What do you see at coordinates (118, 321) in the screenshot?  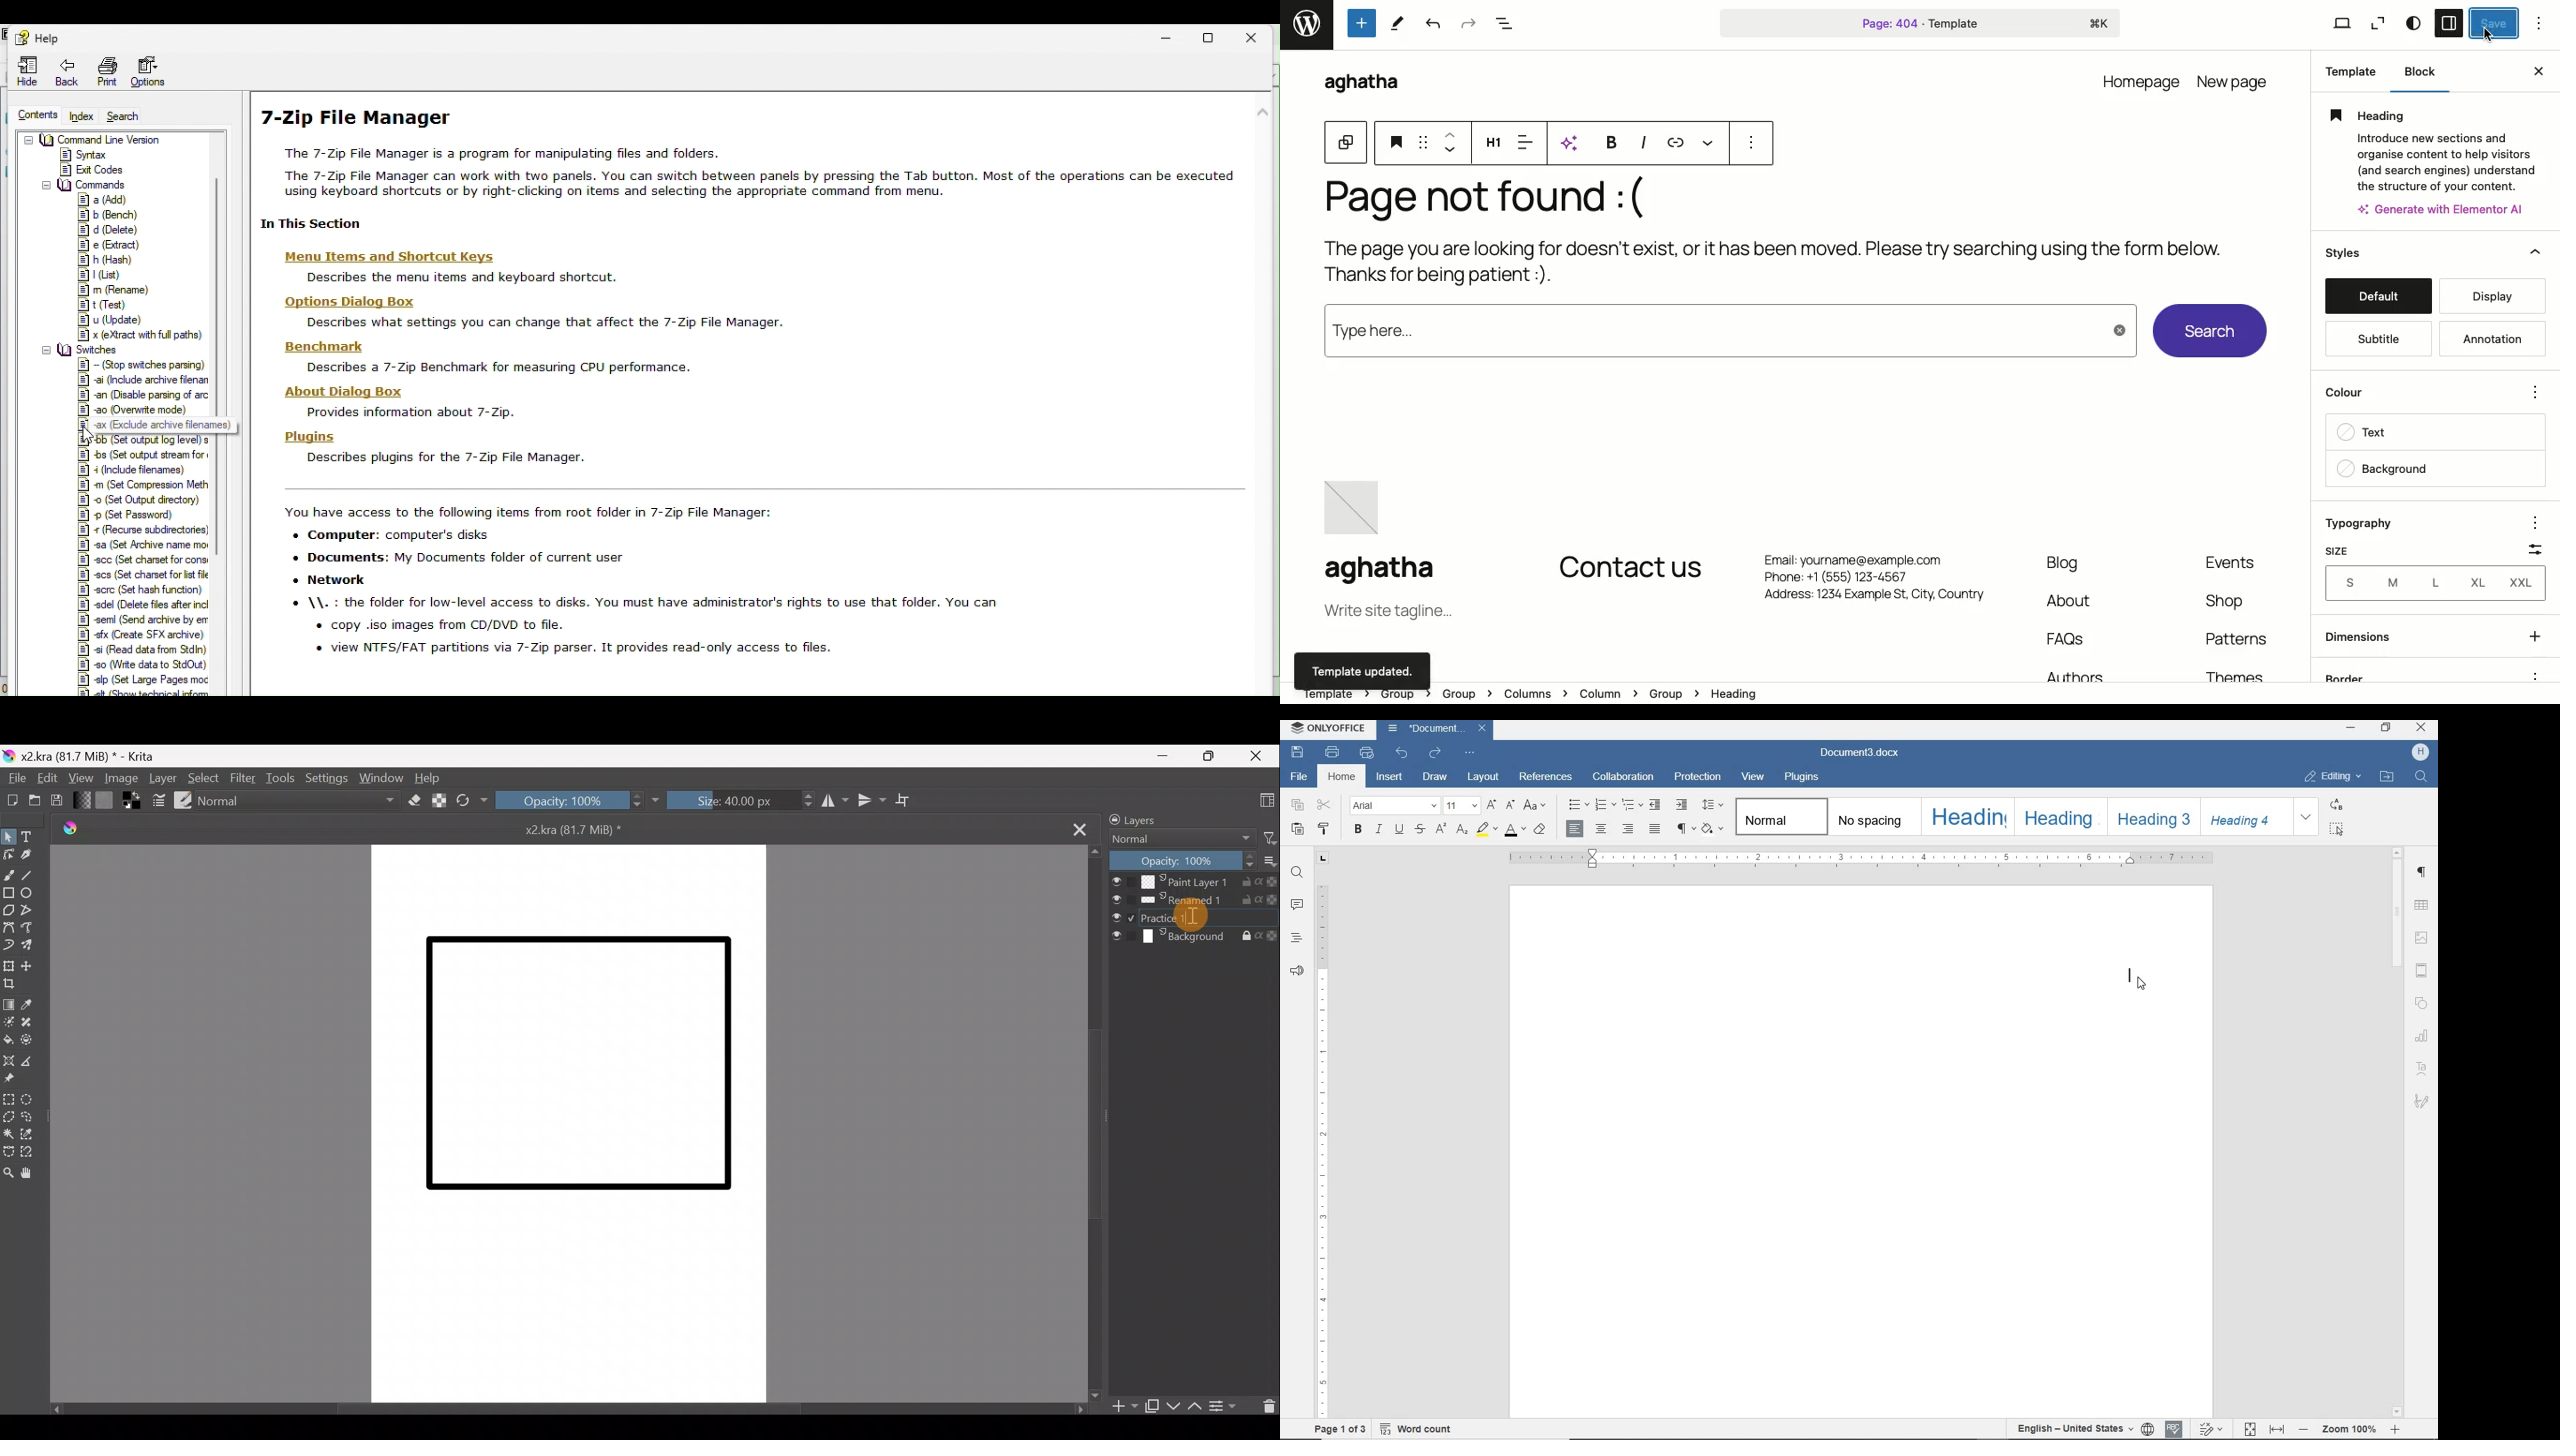 I see `#| u (Update)` at bounding box center [118, 321].